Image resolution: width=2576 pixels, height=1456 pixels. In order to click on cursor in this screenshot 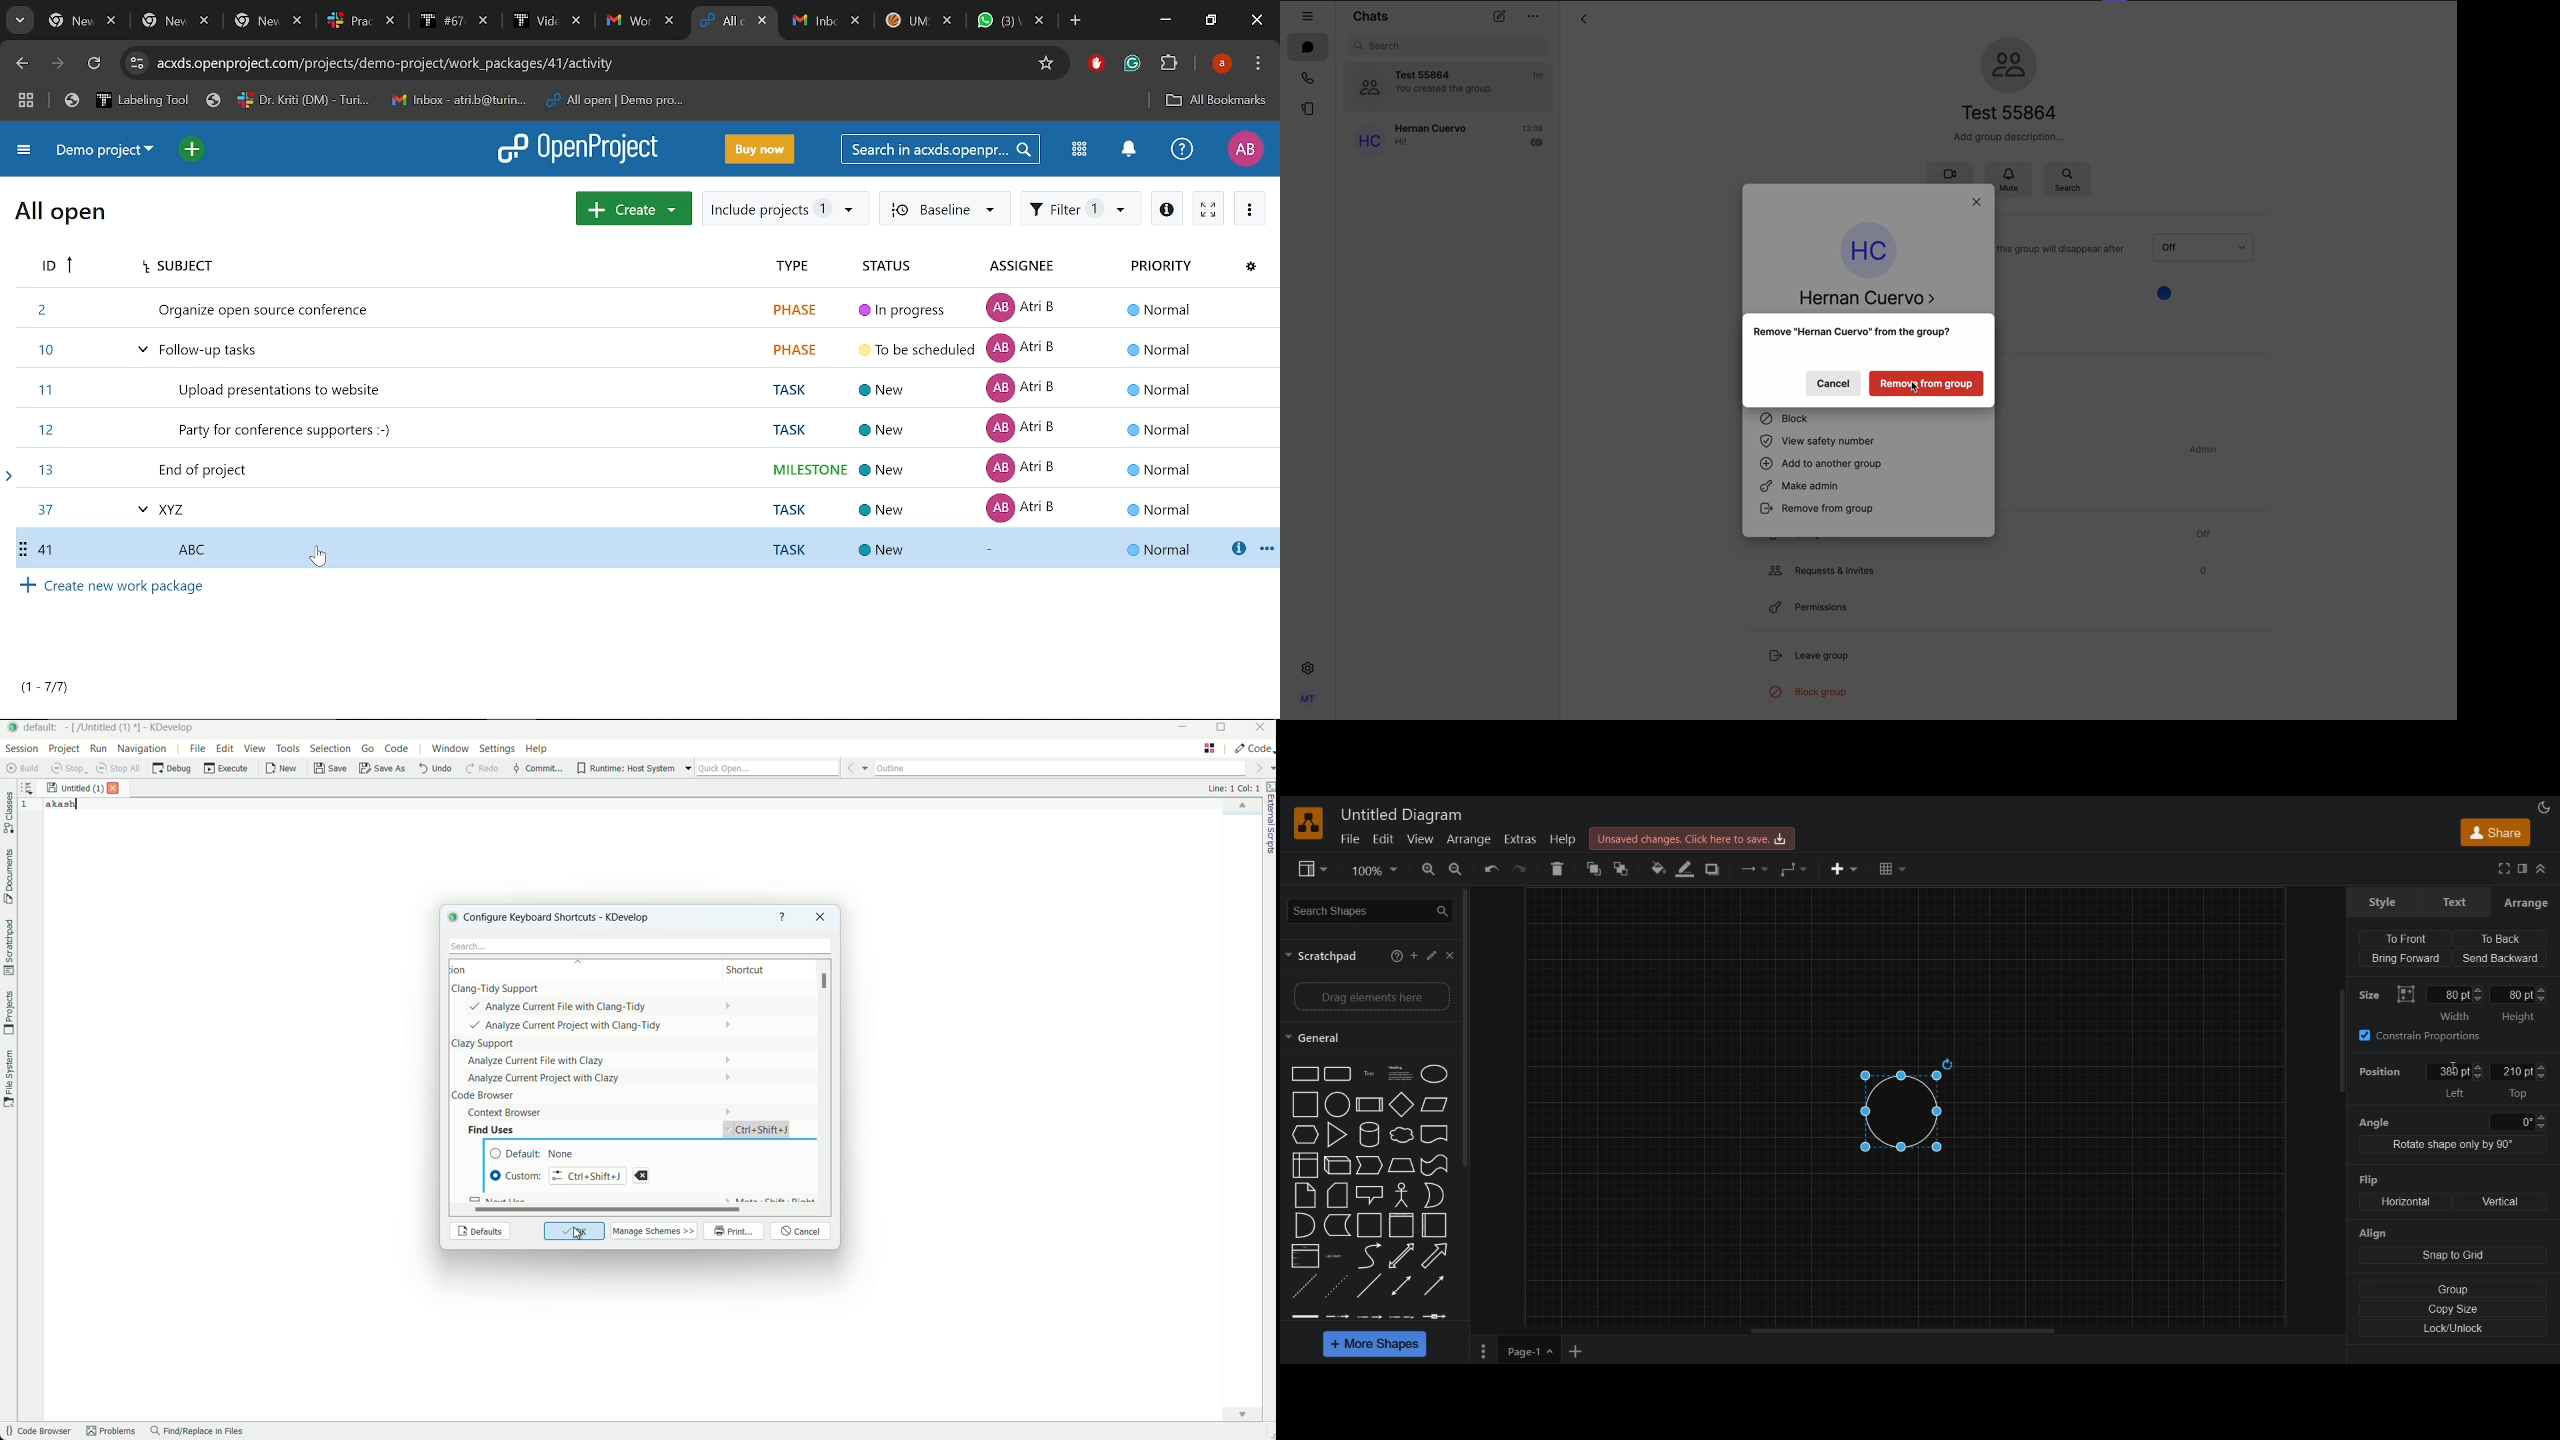, I will do `click(1917, 391)`.